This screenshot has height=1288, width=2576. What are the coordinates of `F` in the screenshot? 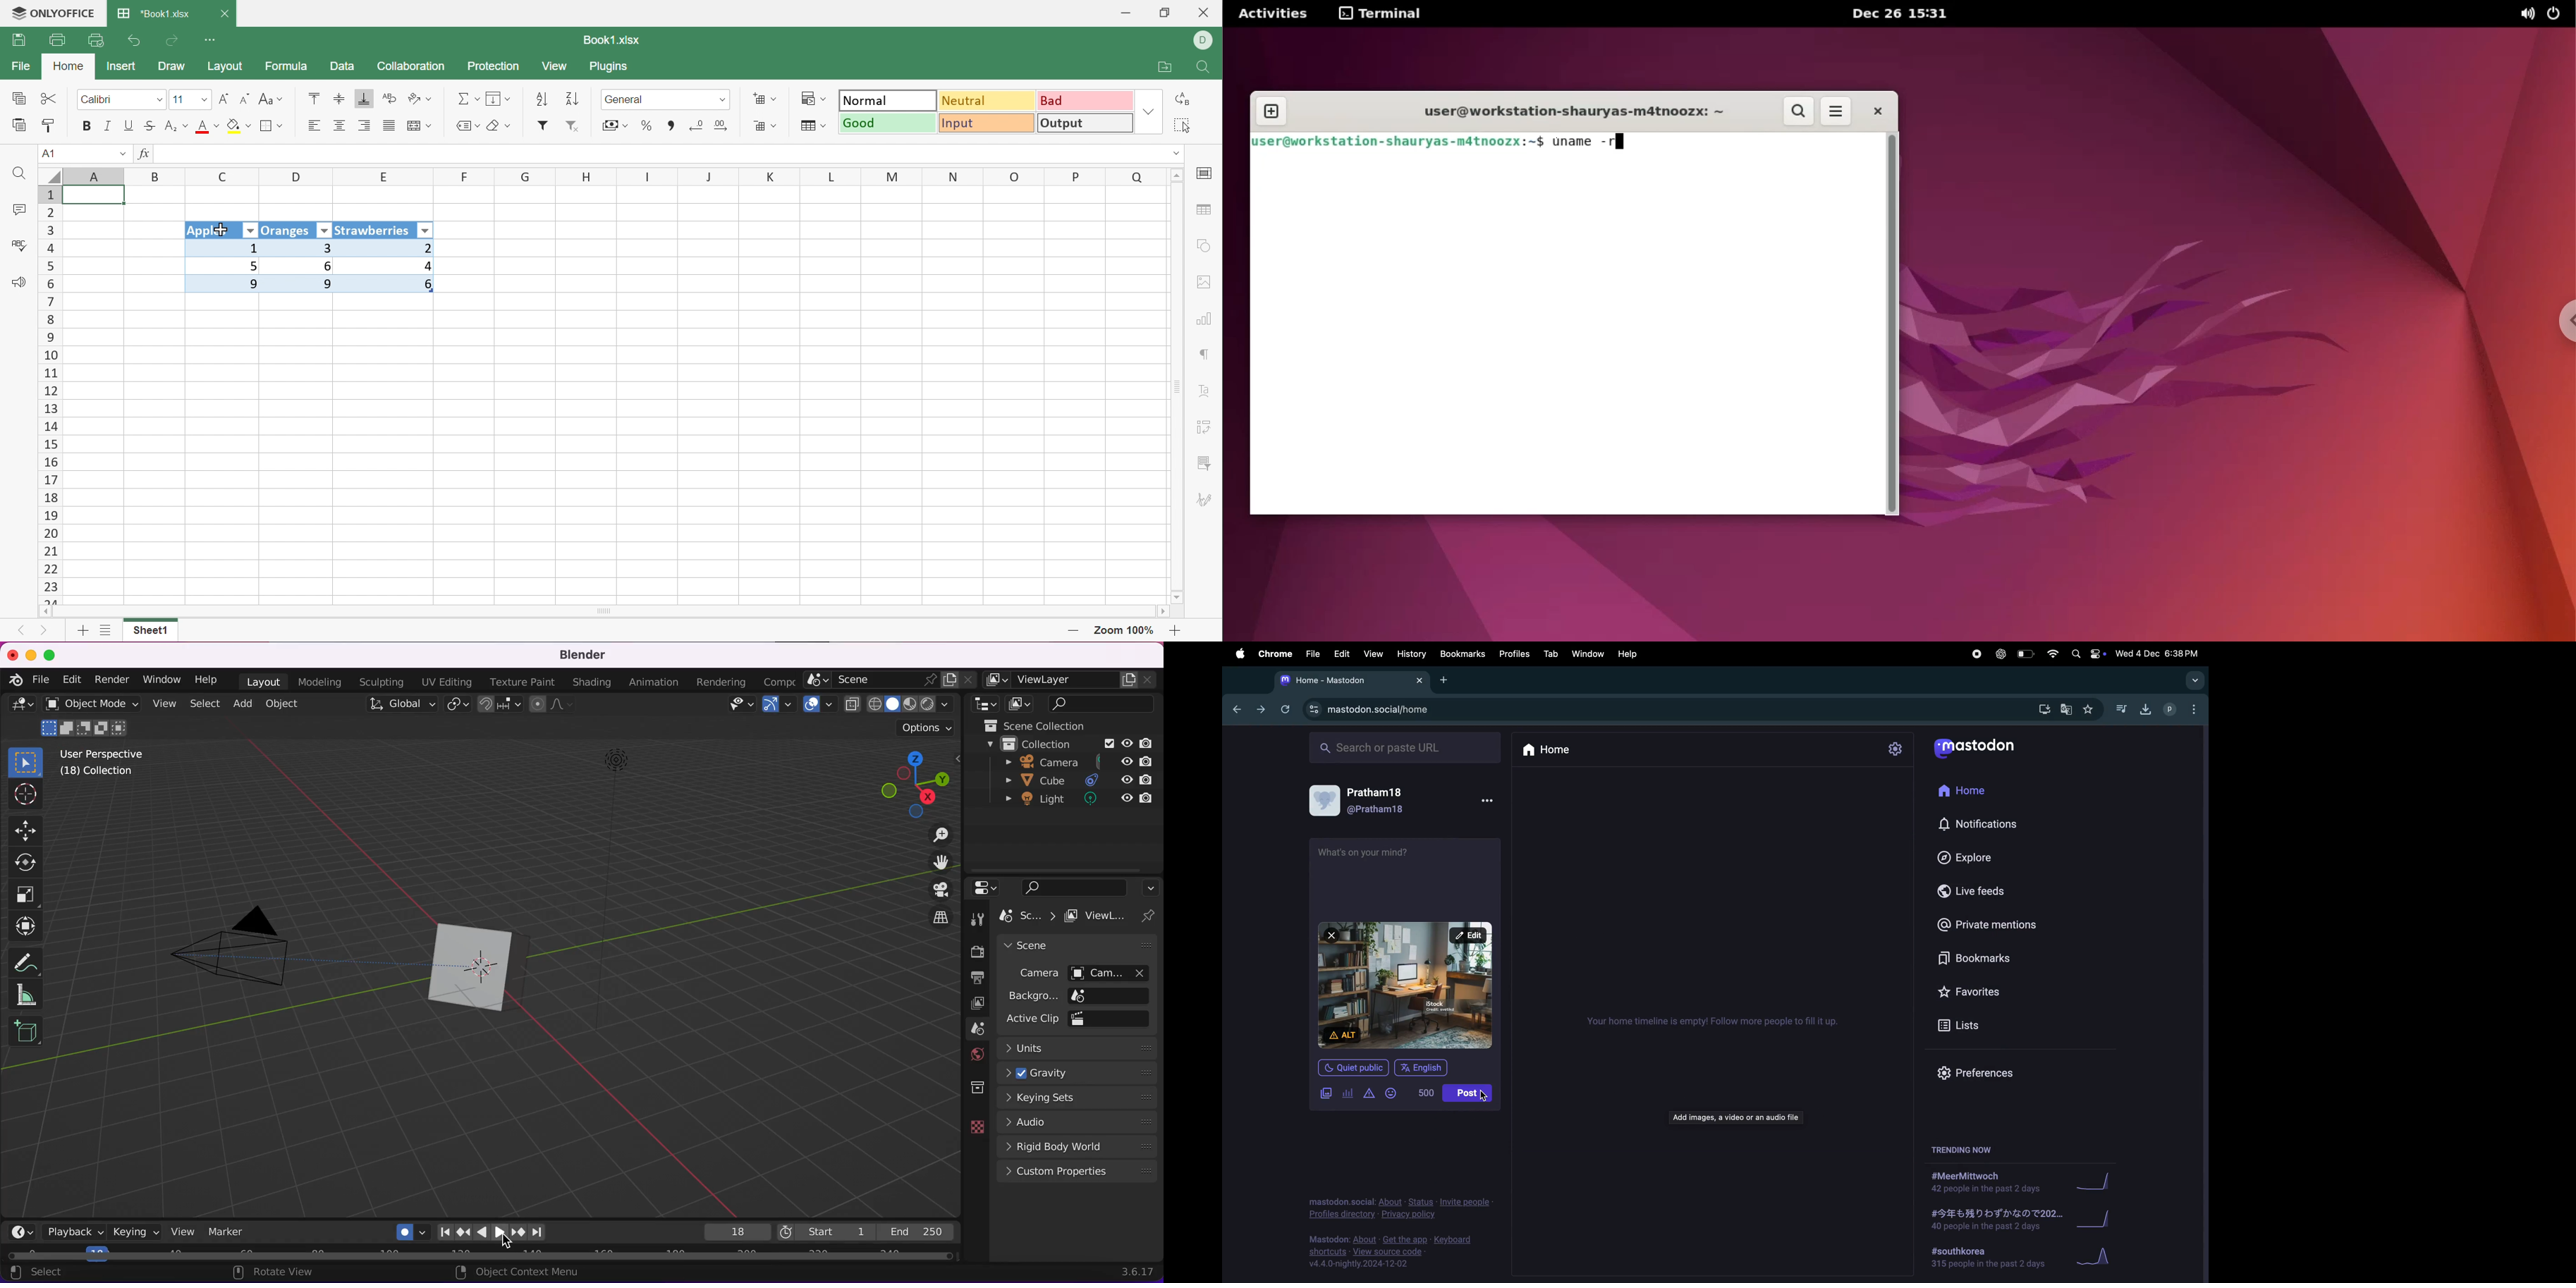 It's located at (465, 176).